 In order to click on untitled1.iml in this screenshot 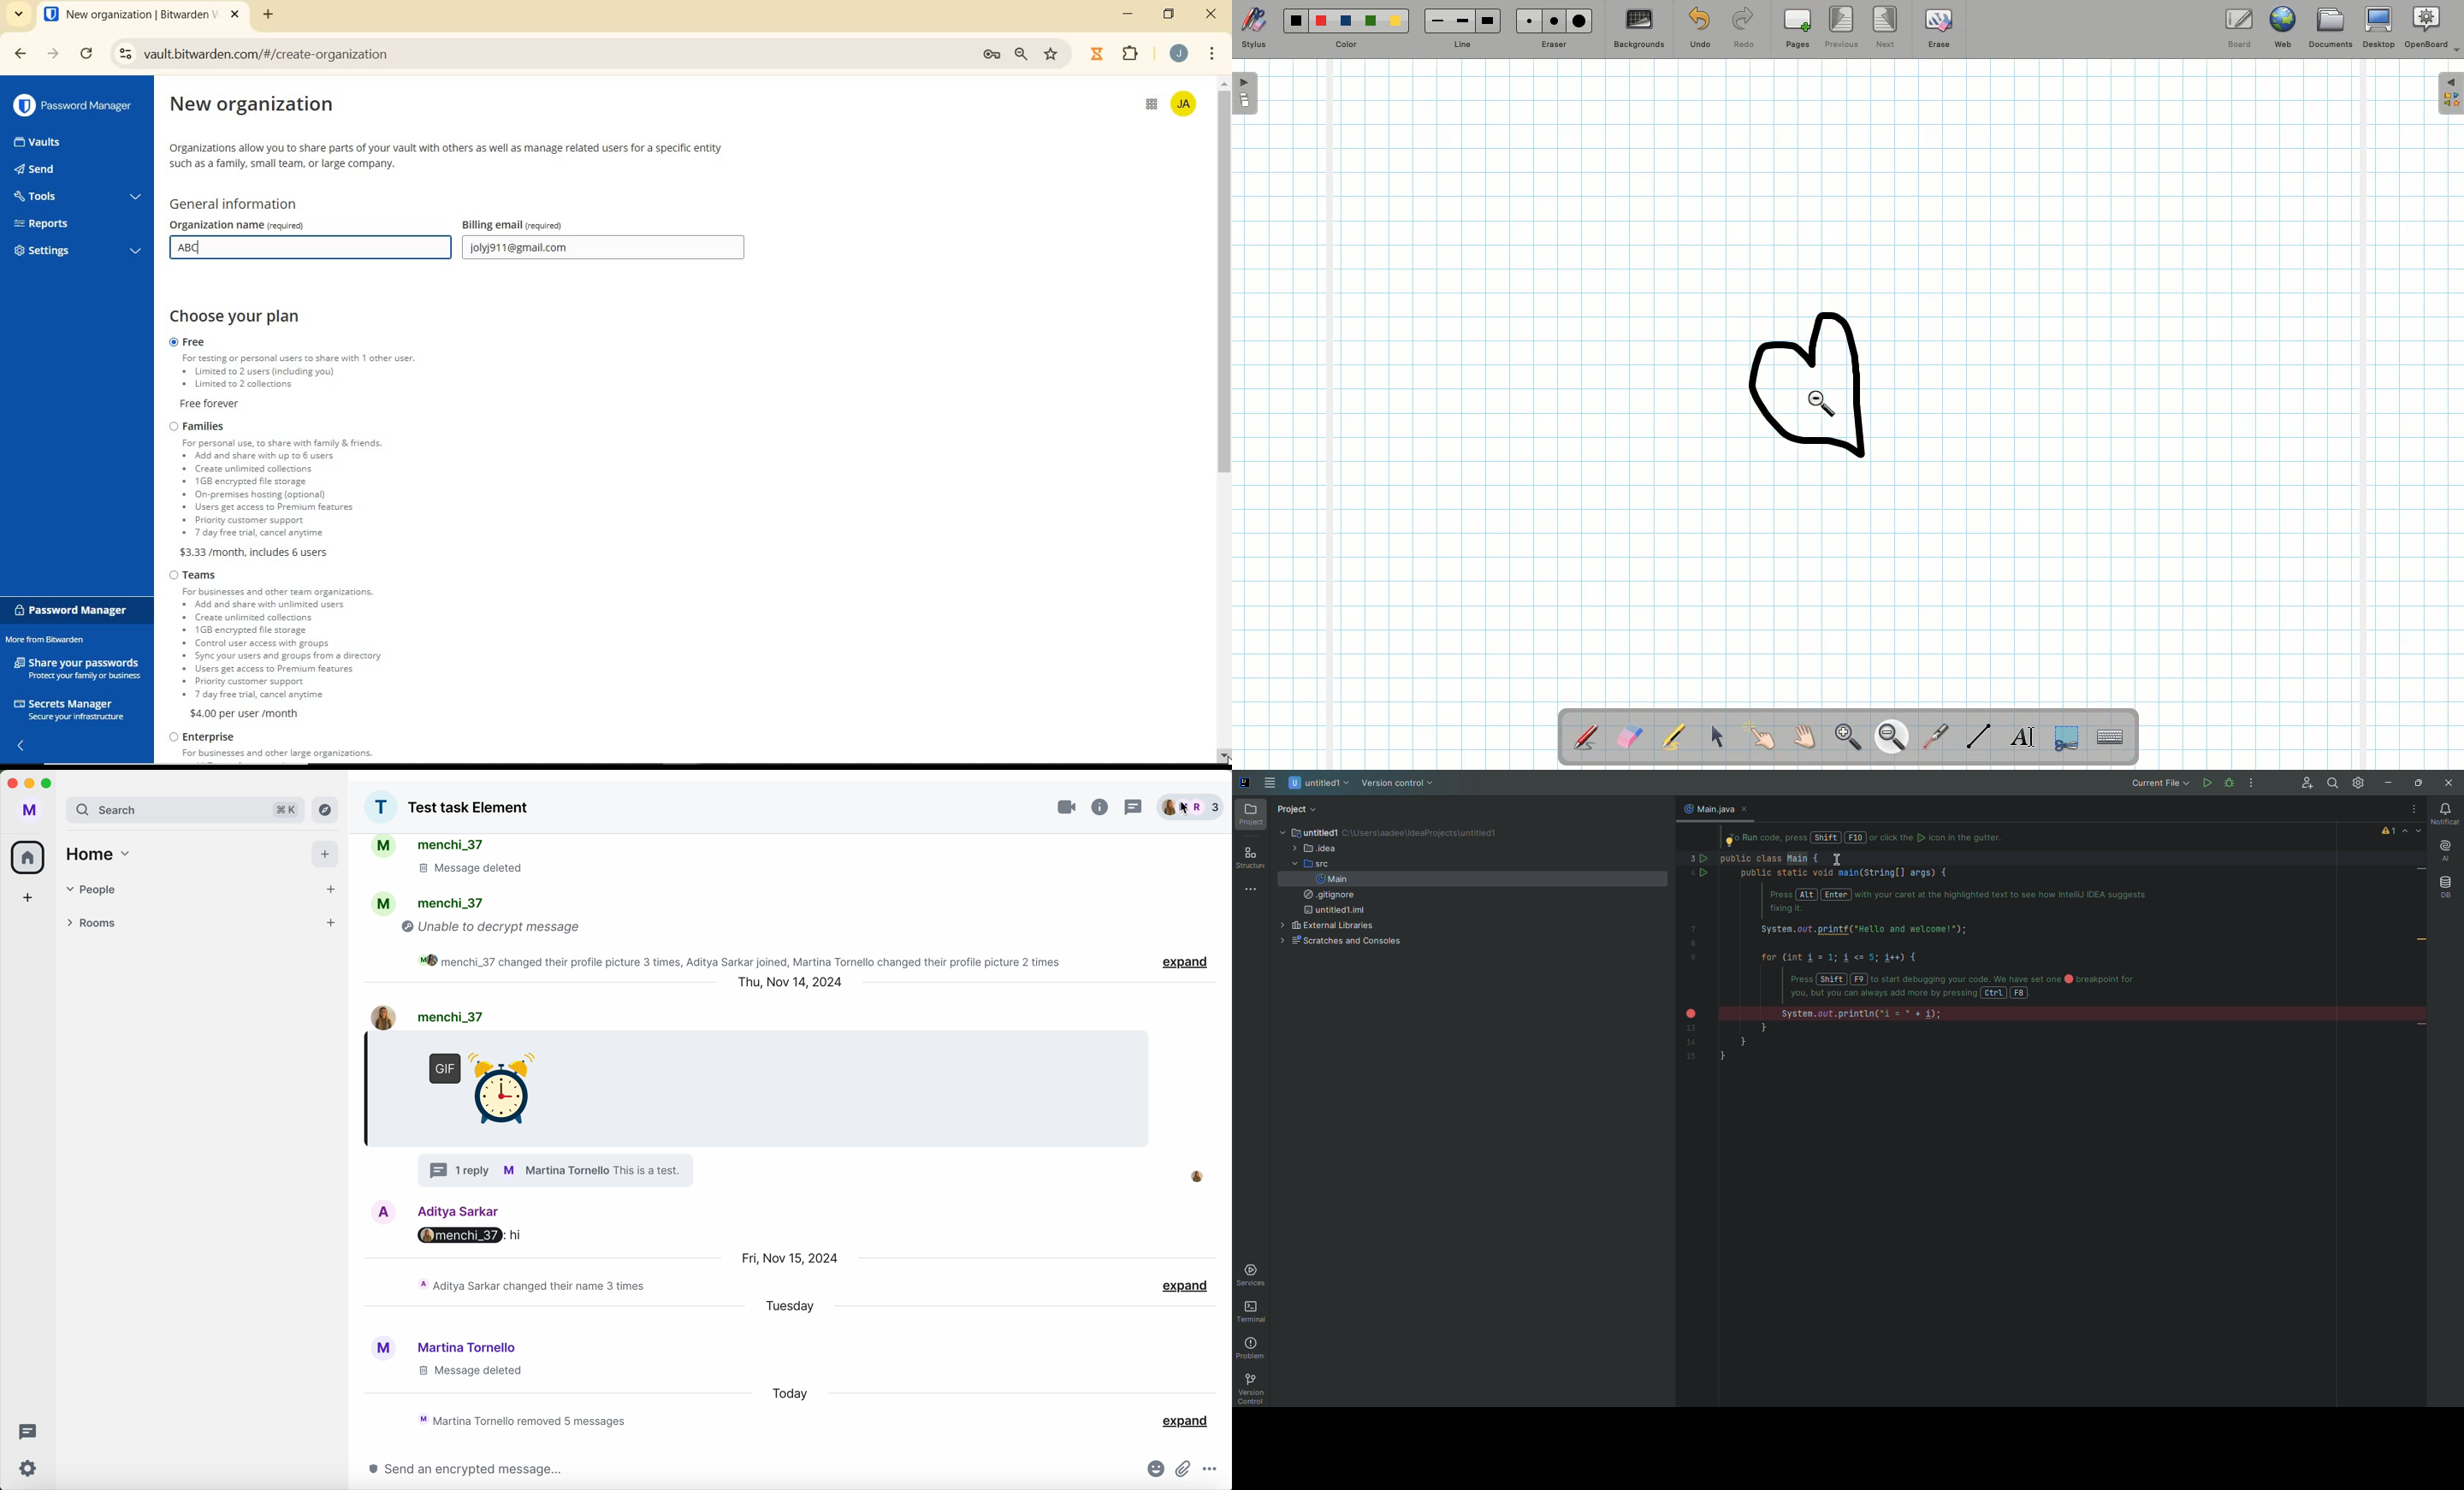, I will do `click(1332, 911)`.